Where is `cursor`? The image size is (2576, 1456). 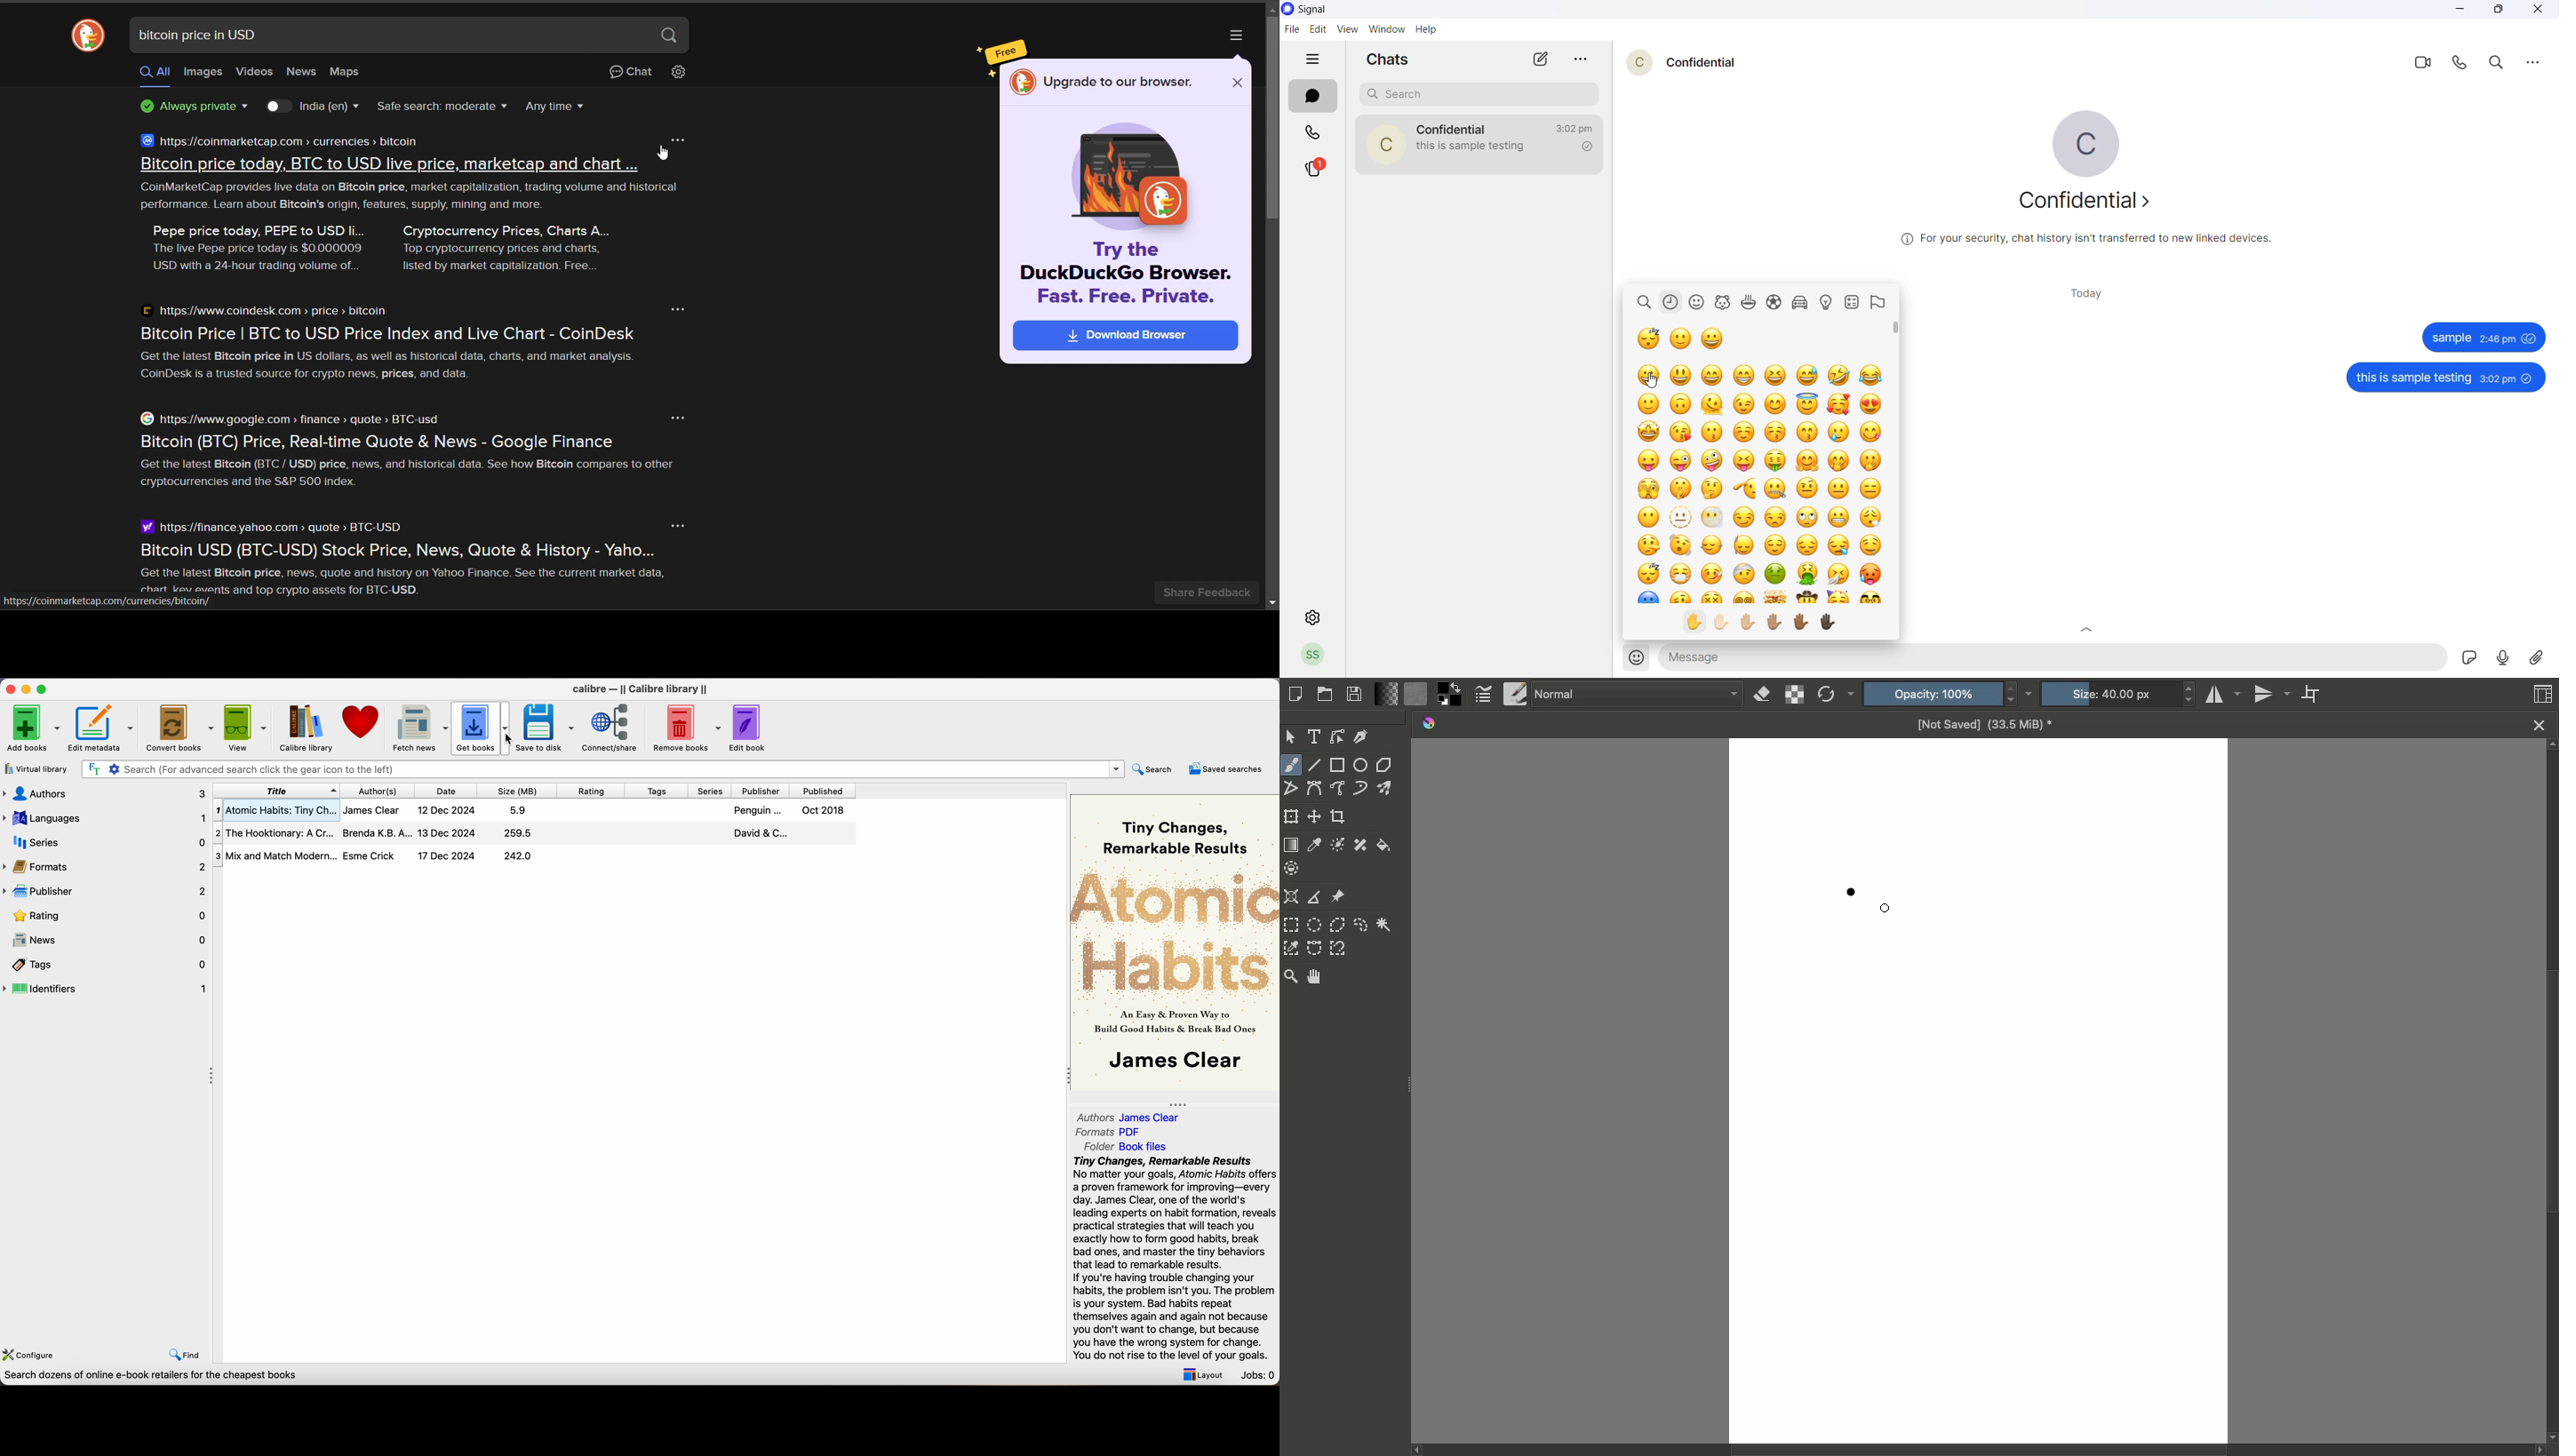
cursor is located at coordinates (504, 740).